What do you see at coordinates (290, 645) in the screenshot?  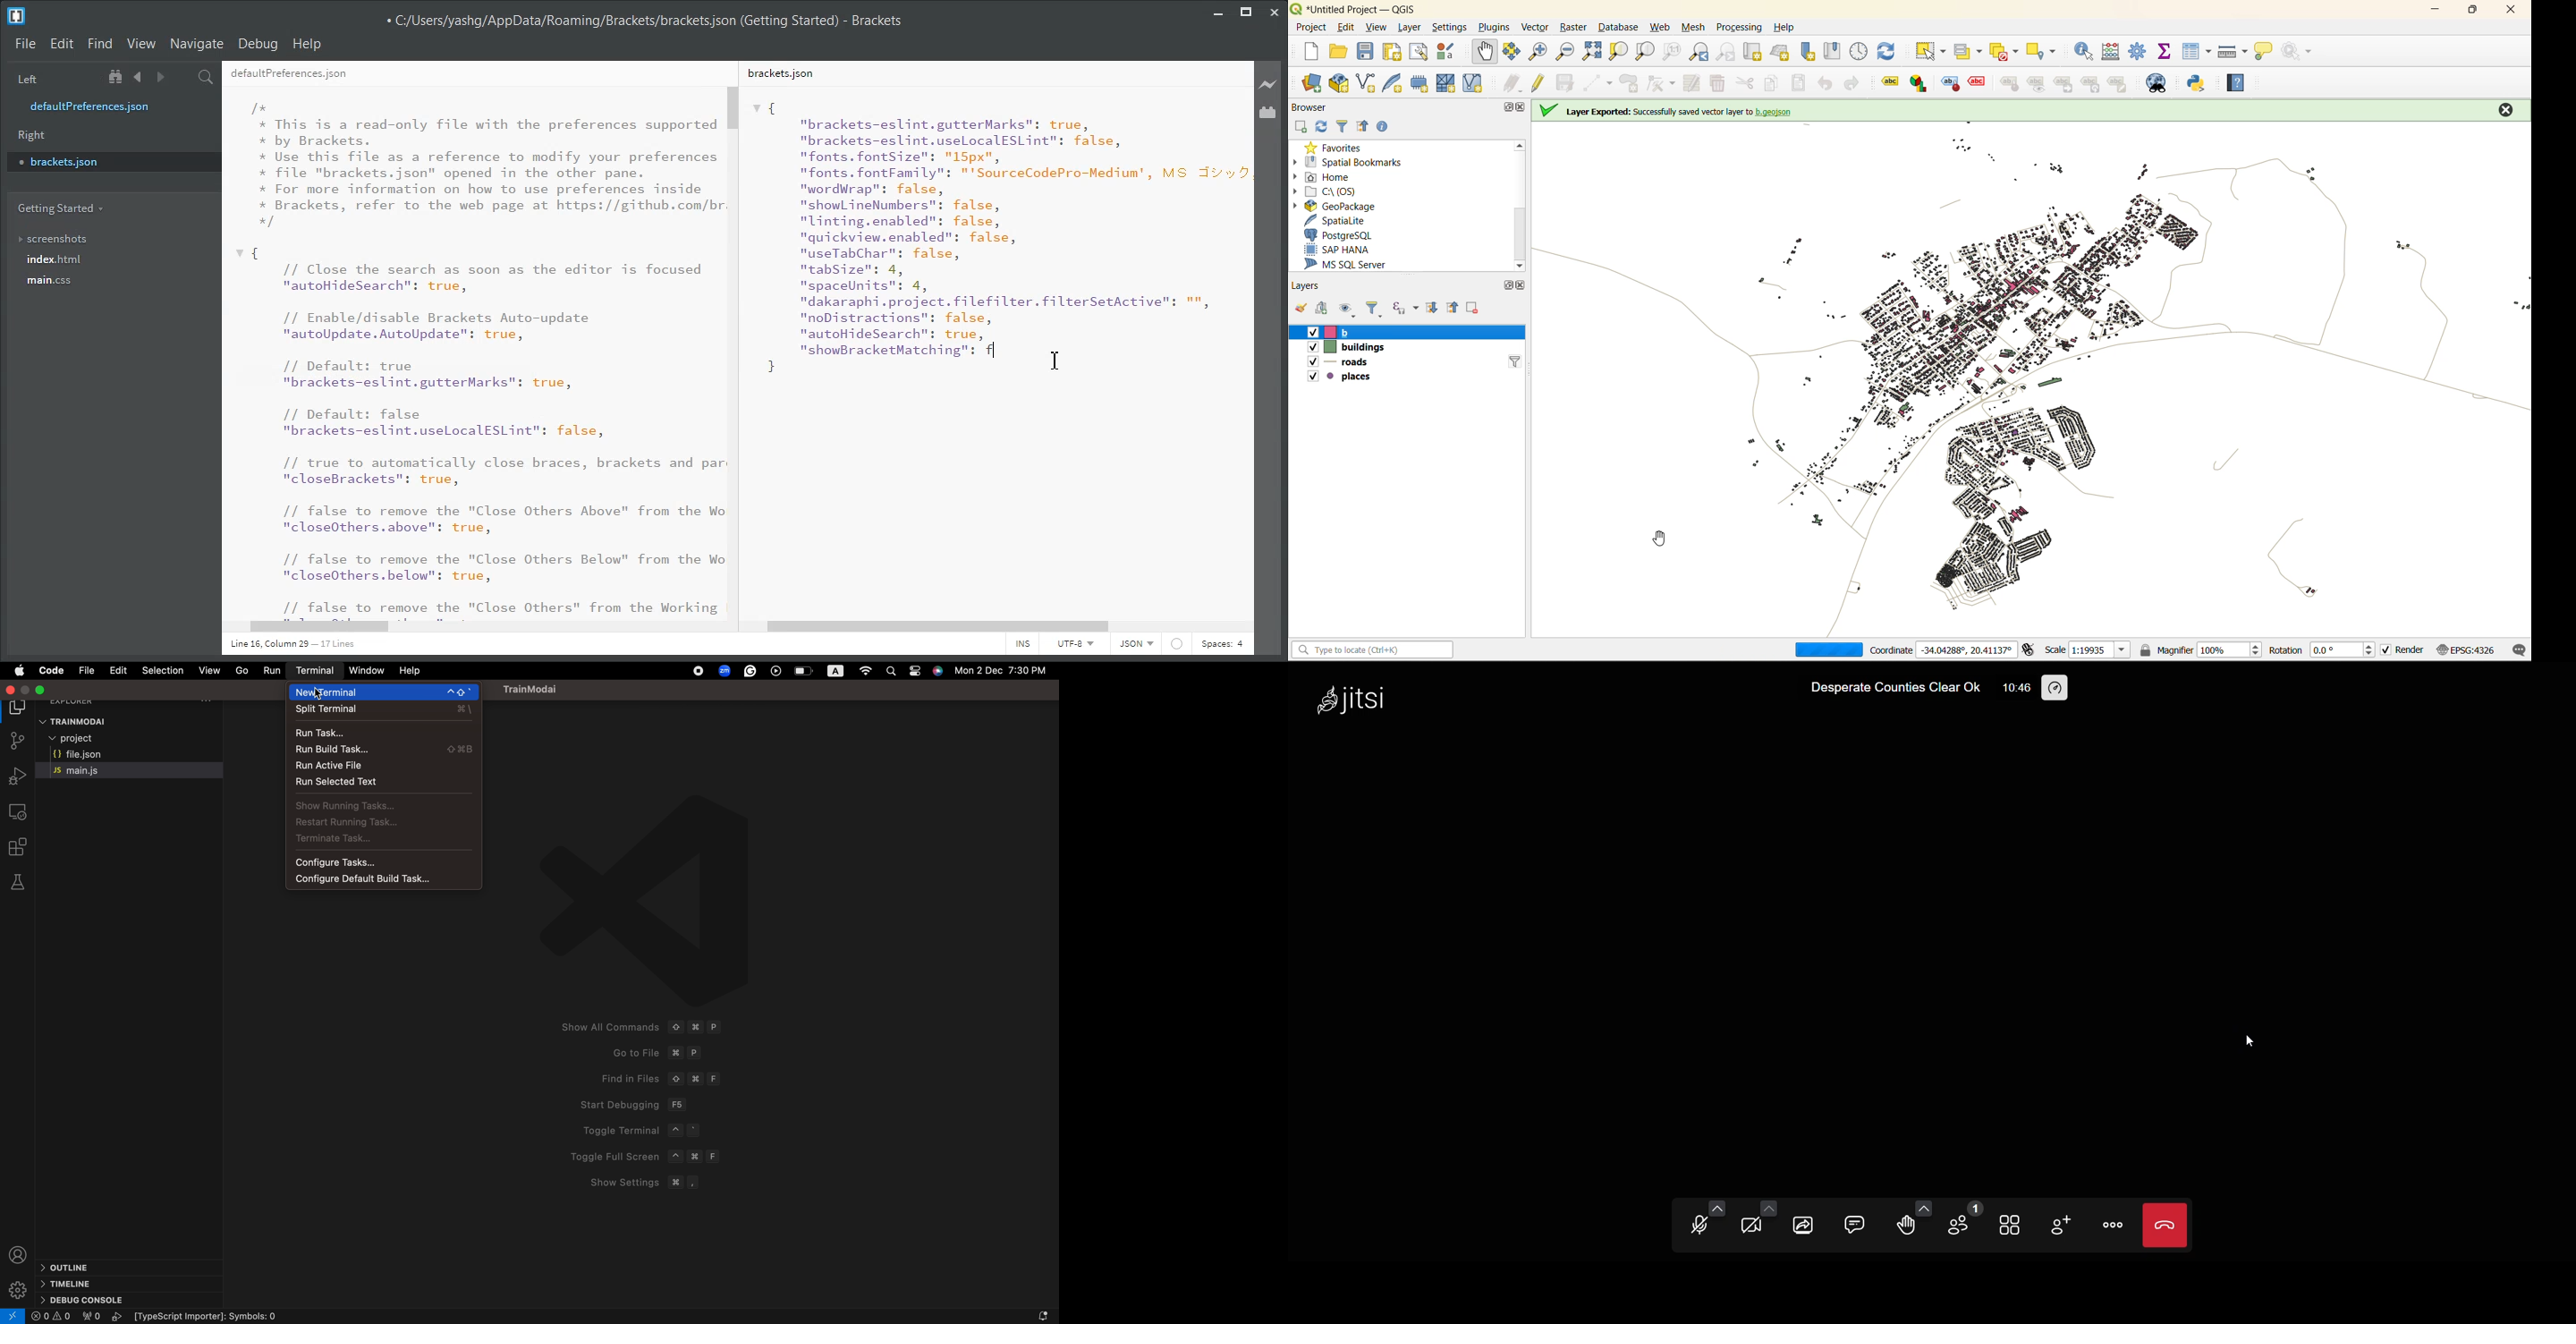 I see `Line 1, Column 1 - 17 Lines` at bounding box center [290, 645].